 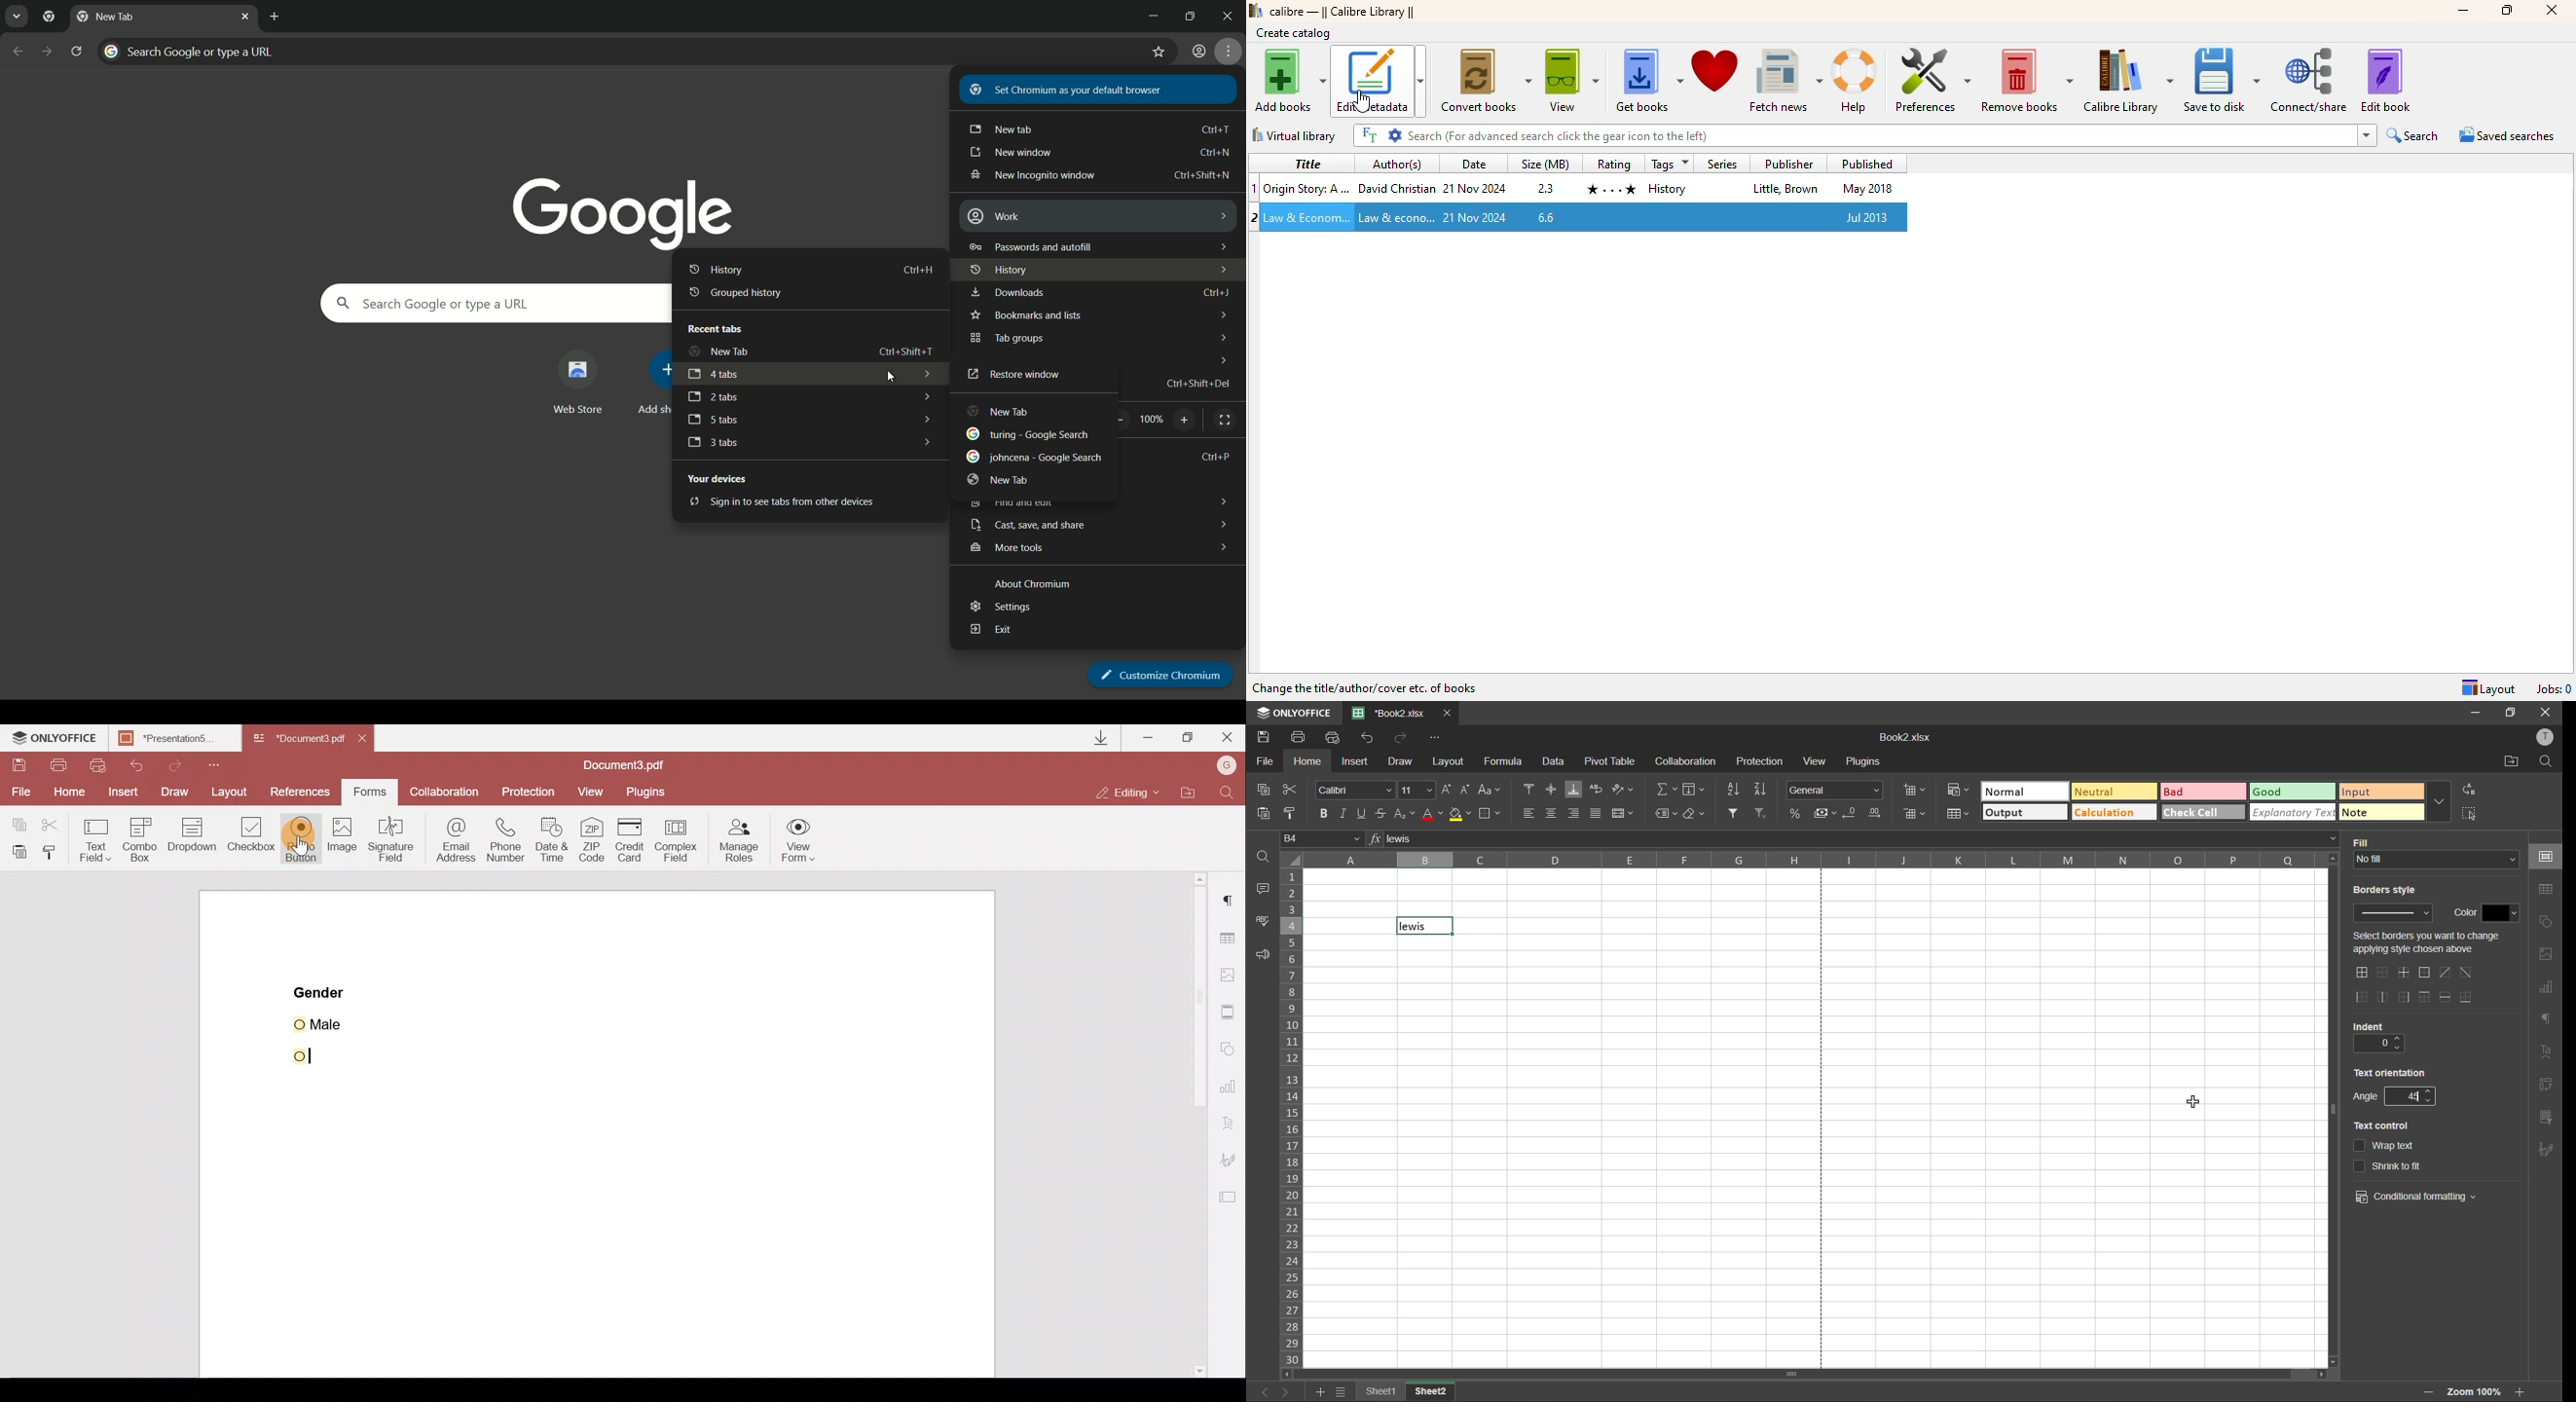 I want to click on strikethrough, so click(x=1381, y=815).